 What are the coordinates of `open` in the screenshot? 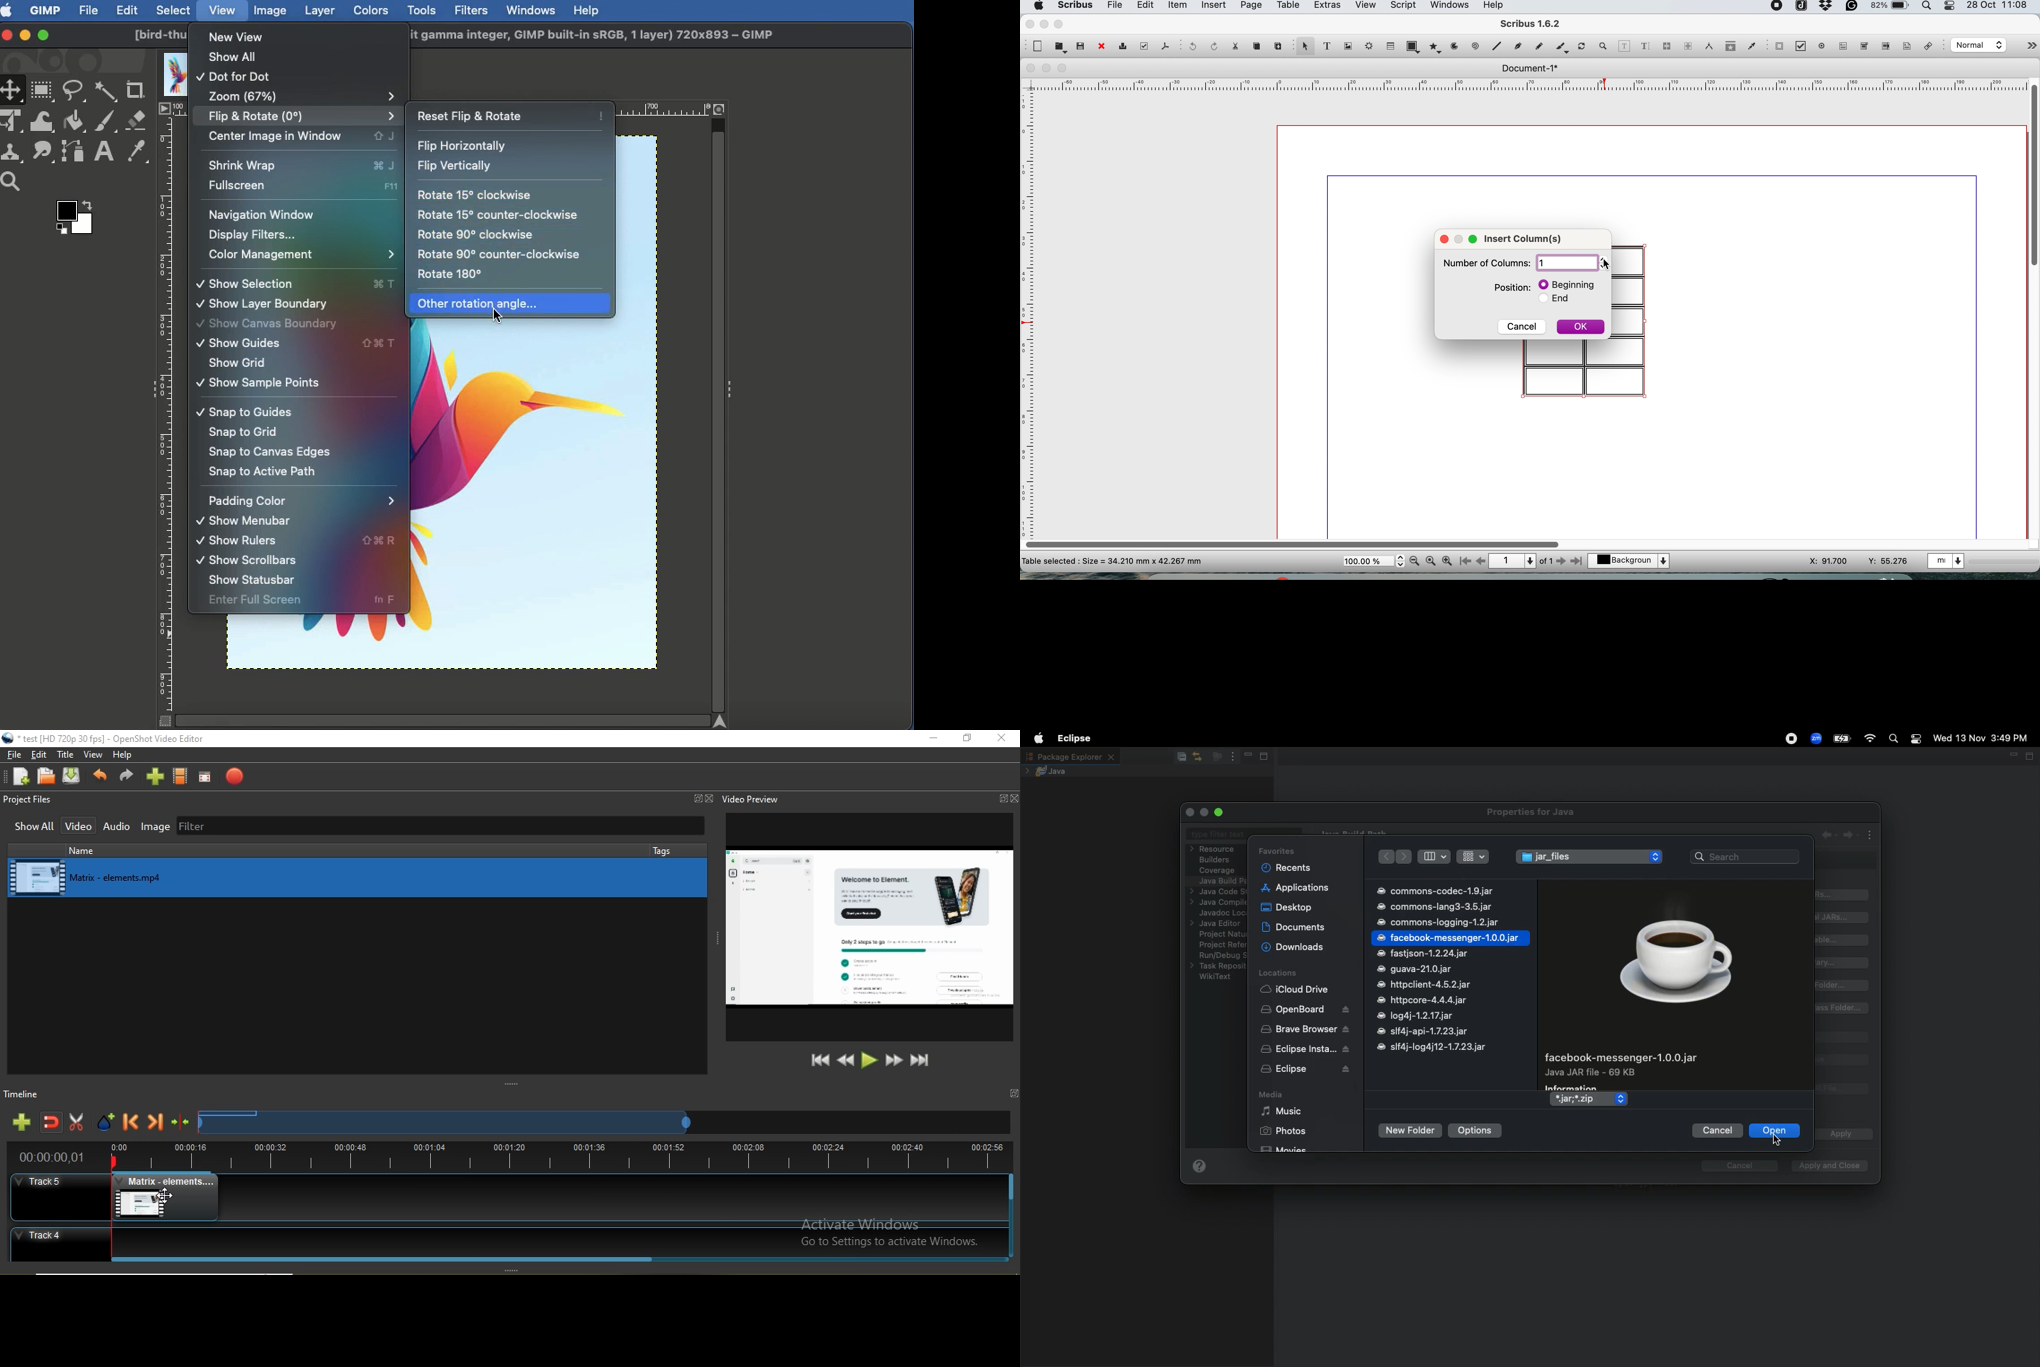 It's located at (1061, 47).